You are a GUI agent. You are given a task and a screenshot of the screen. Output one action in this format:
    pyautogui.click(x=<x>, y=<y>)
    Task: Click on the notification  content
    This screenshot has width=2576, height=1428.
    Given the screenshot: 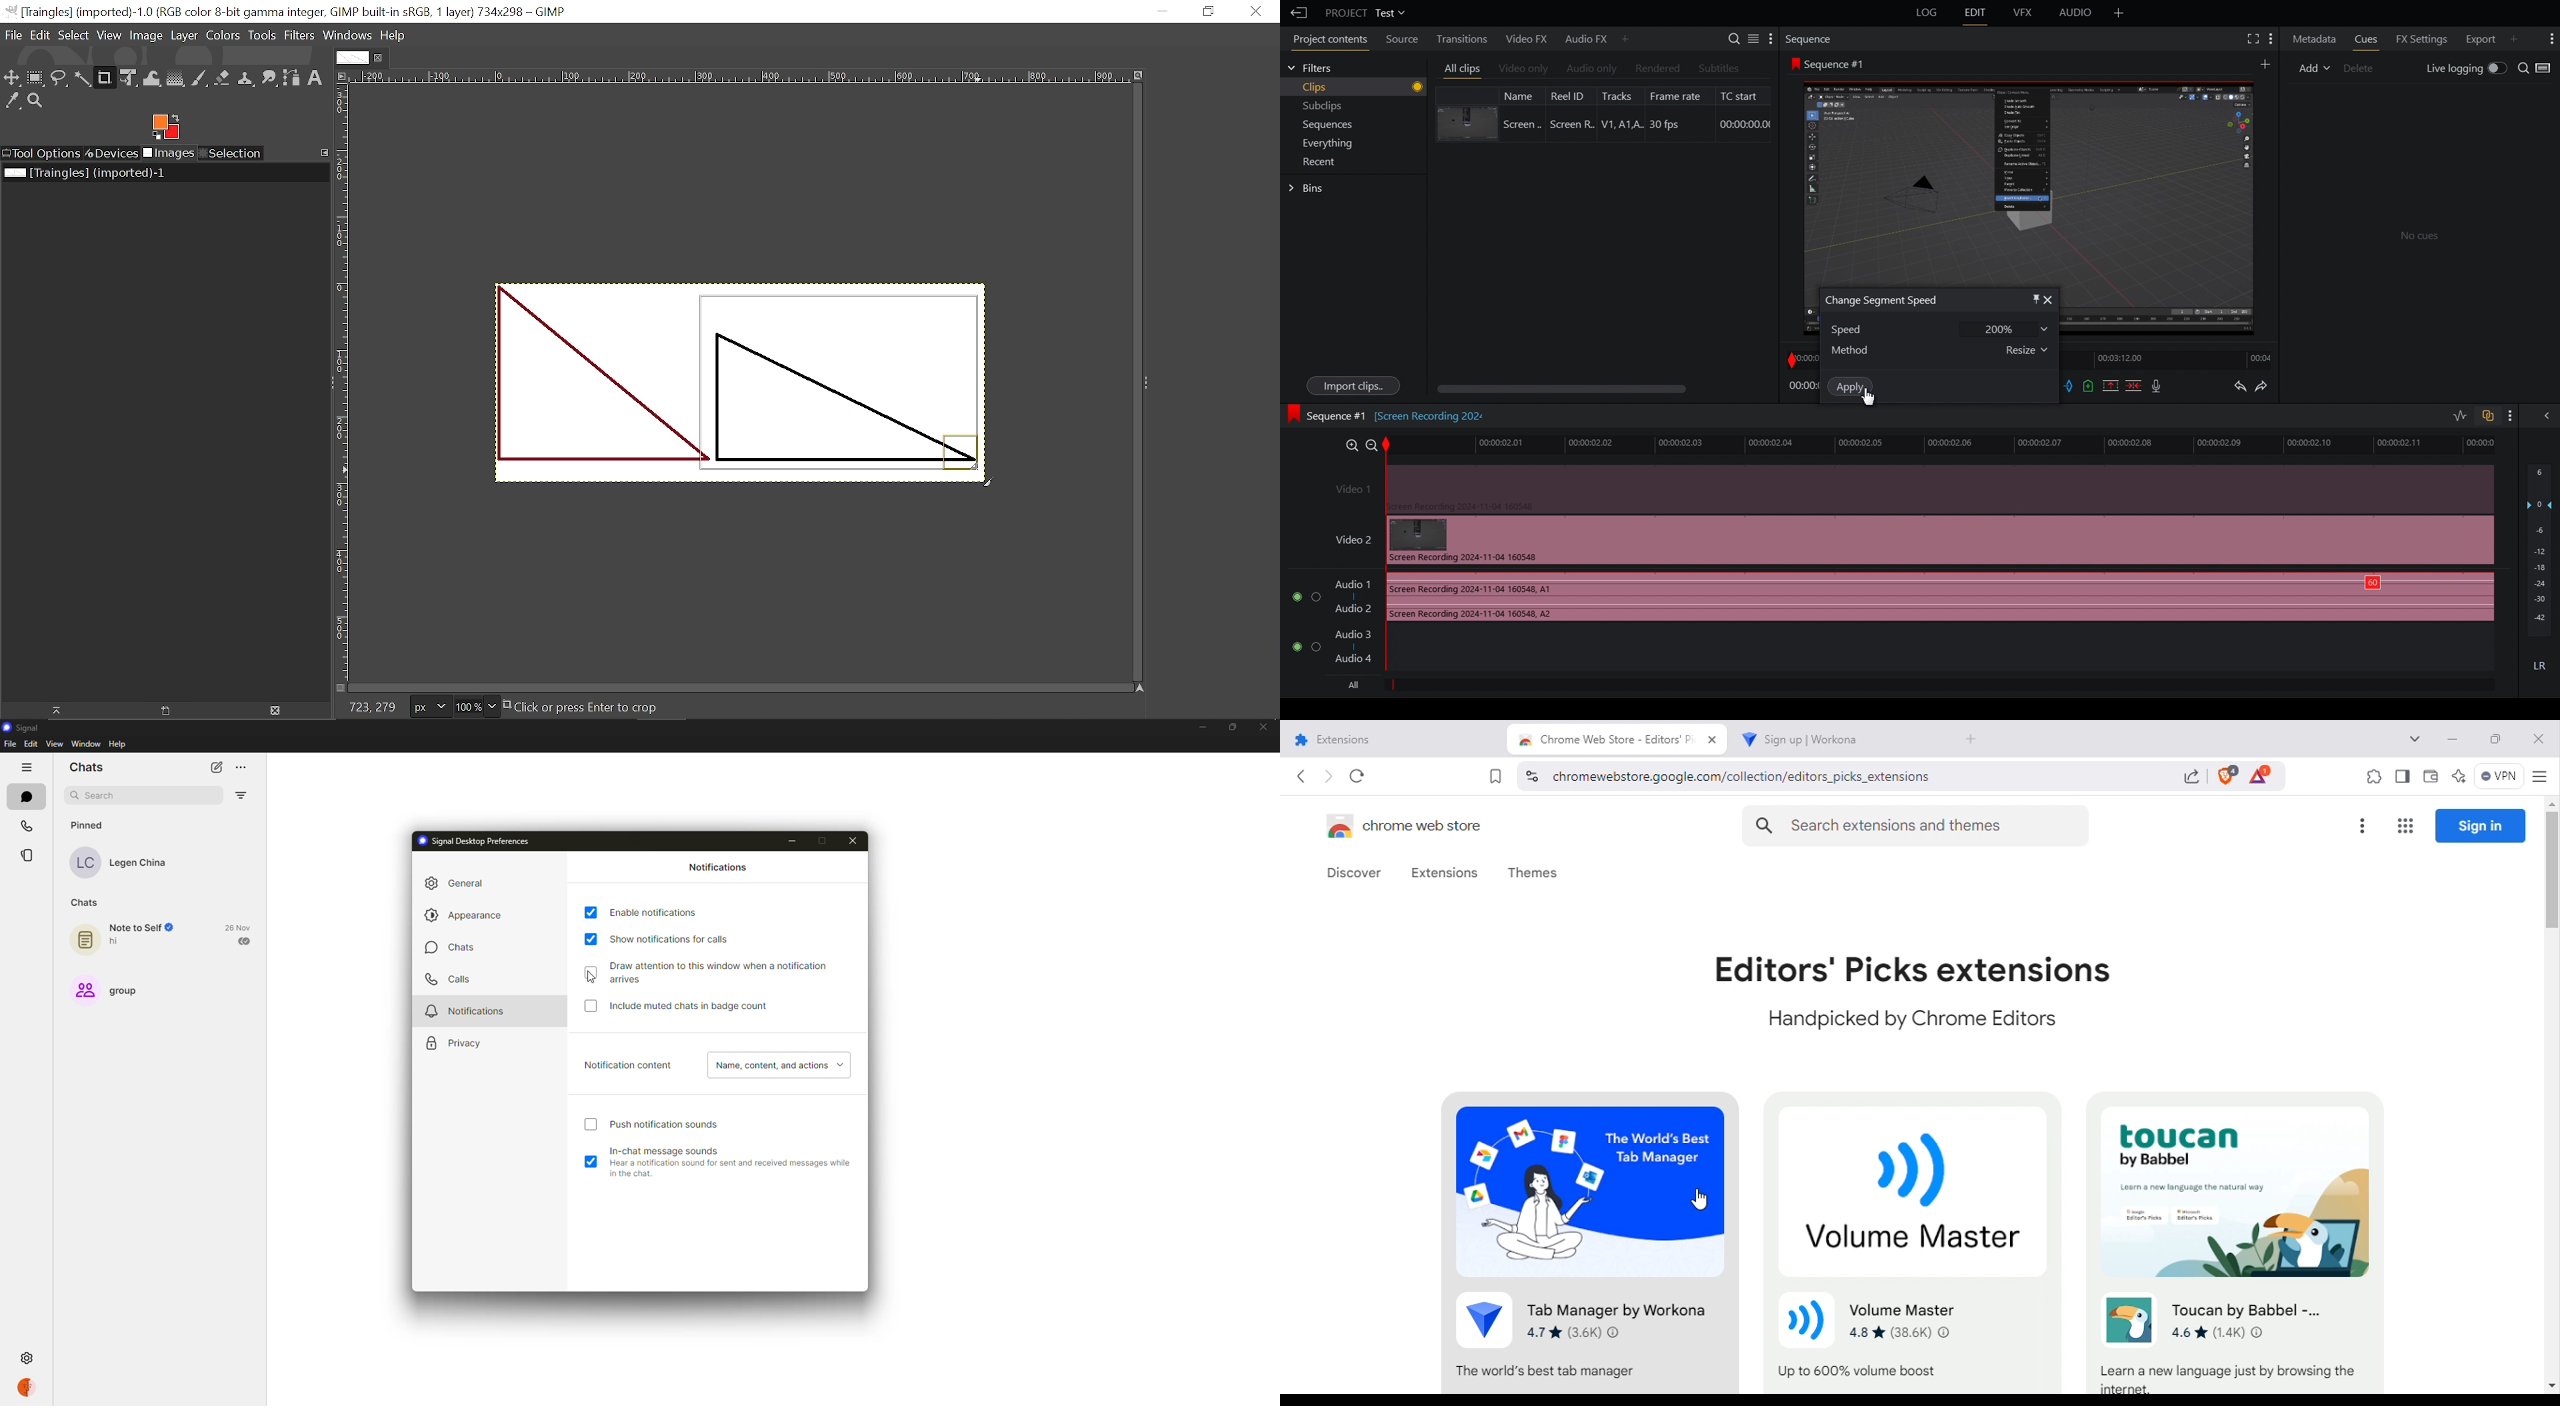 What is the action you would take?
    pyautogui.click(x=629, y=1066)
    